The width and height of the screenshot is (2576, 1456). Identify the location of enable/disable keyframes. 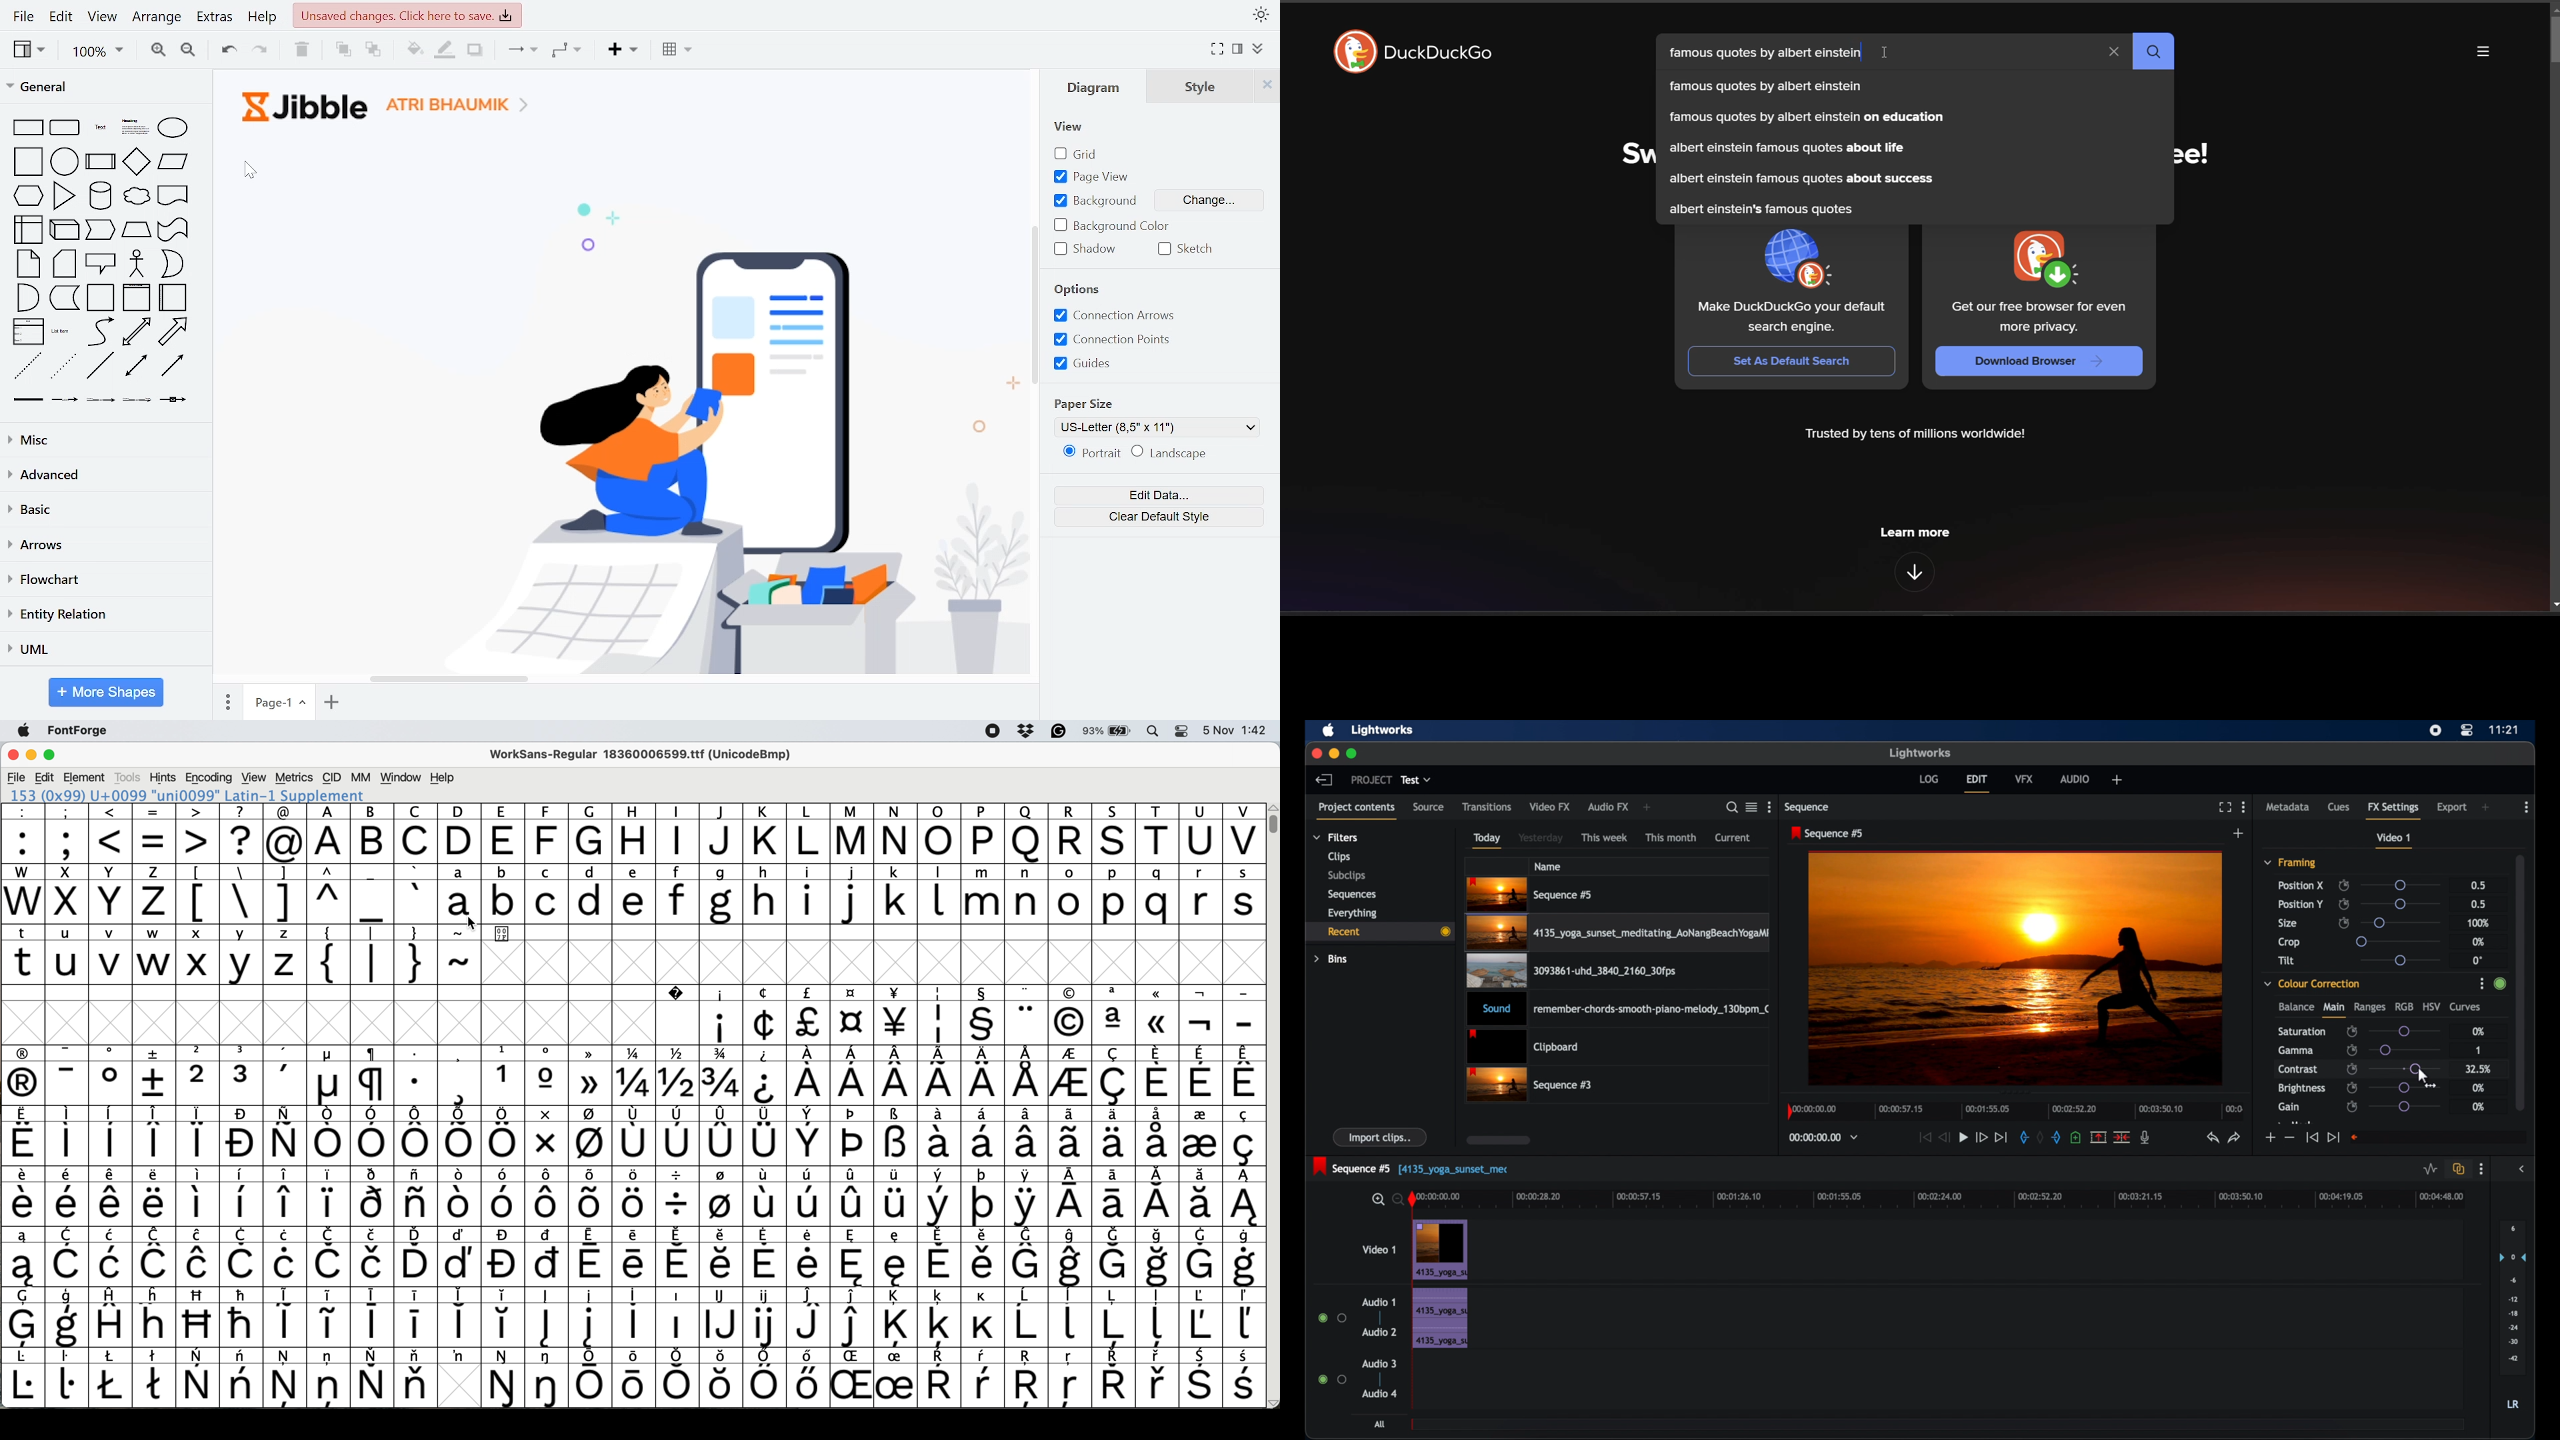
(2344, 922).